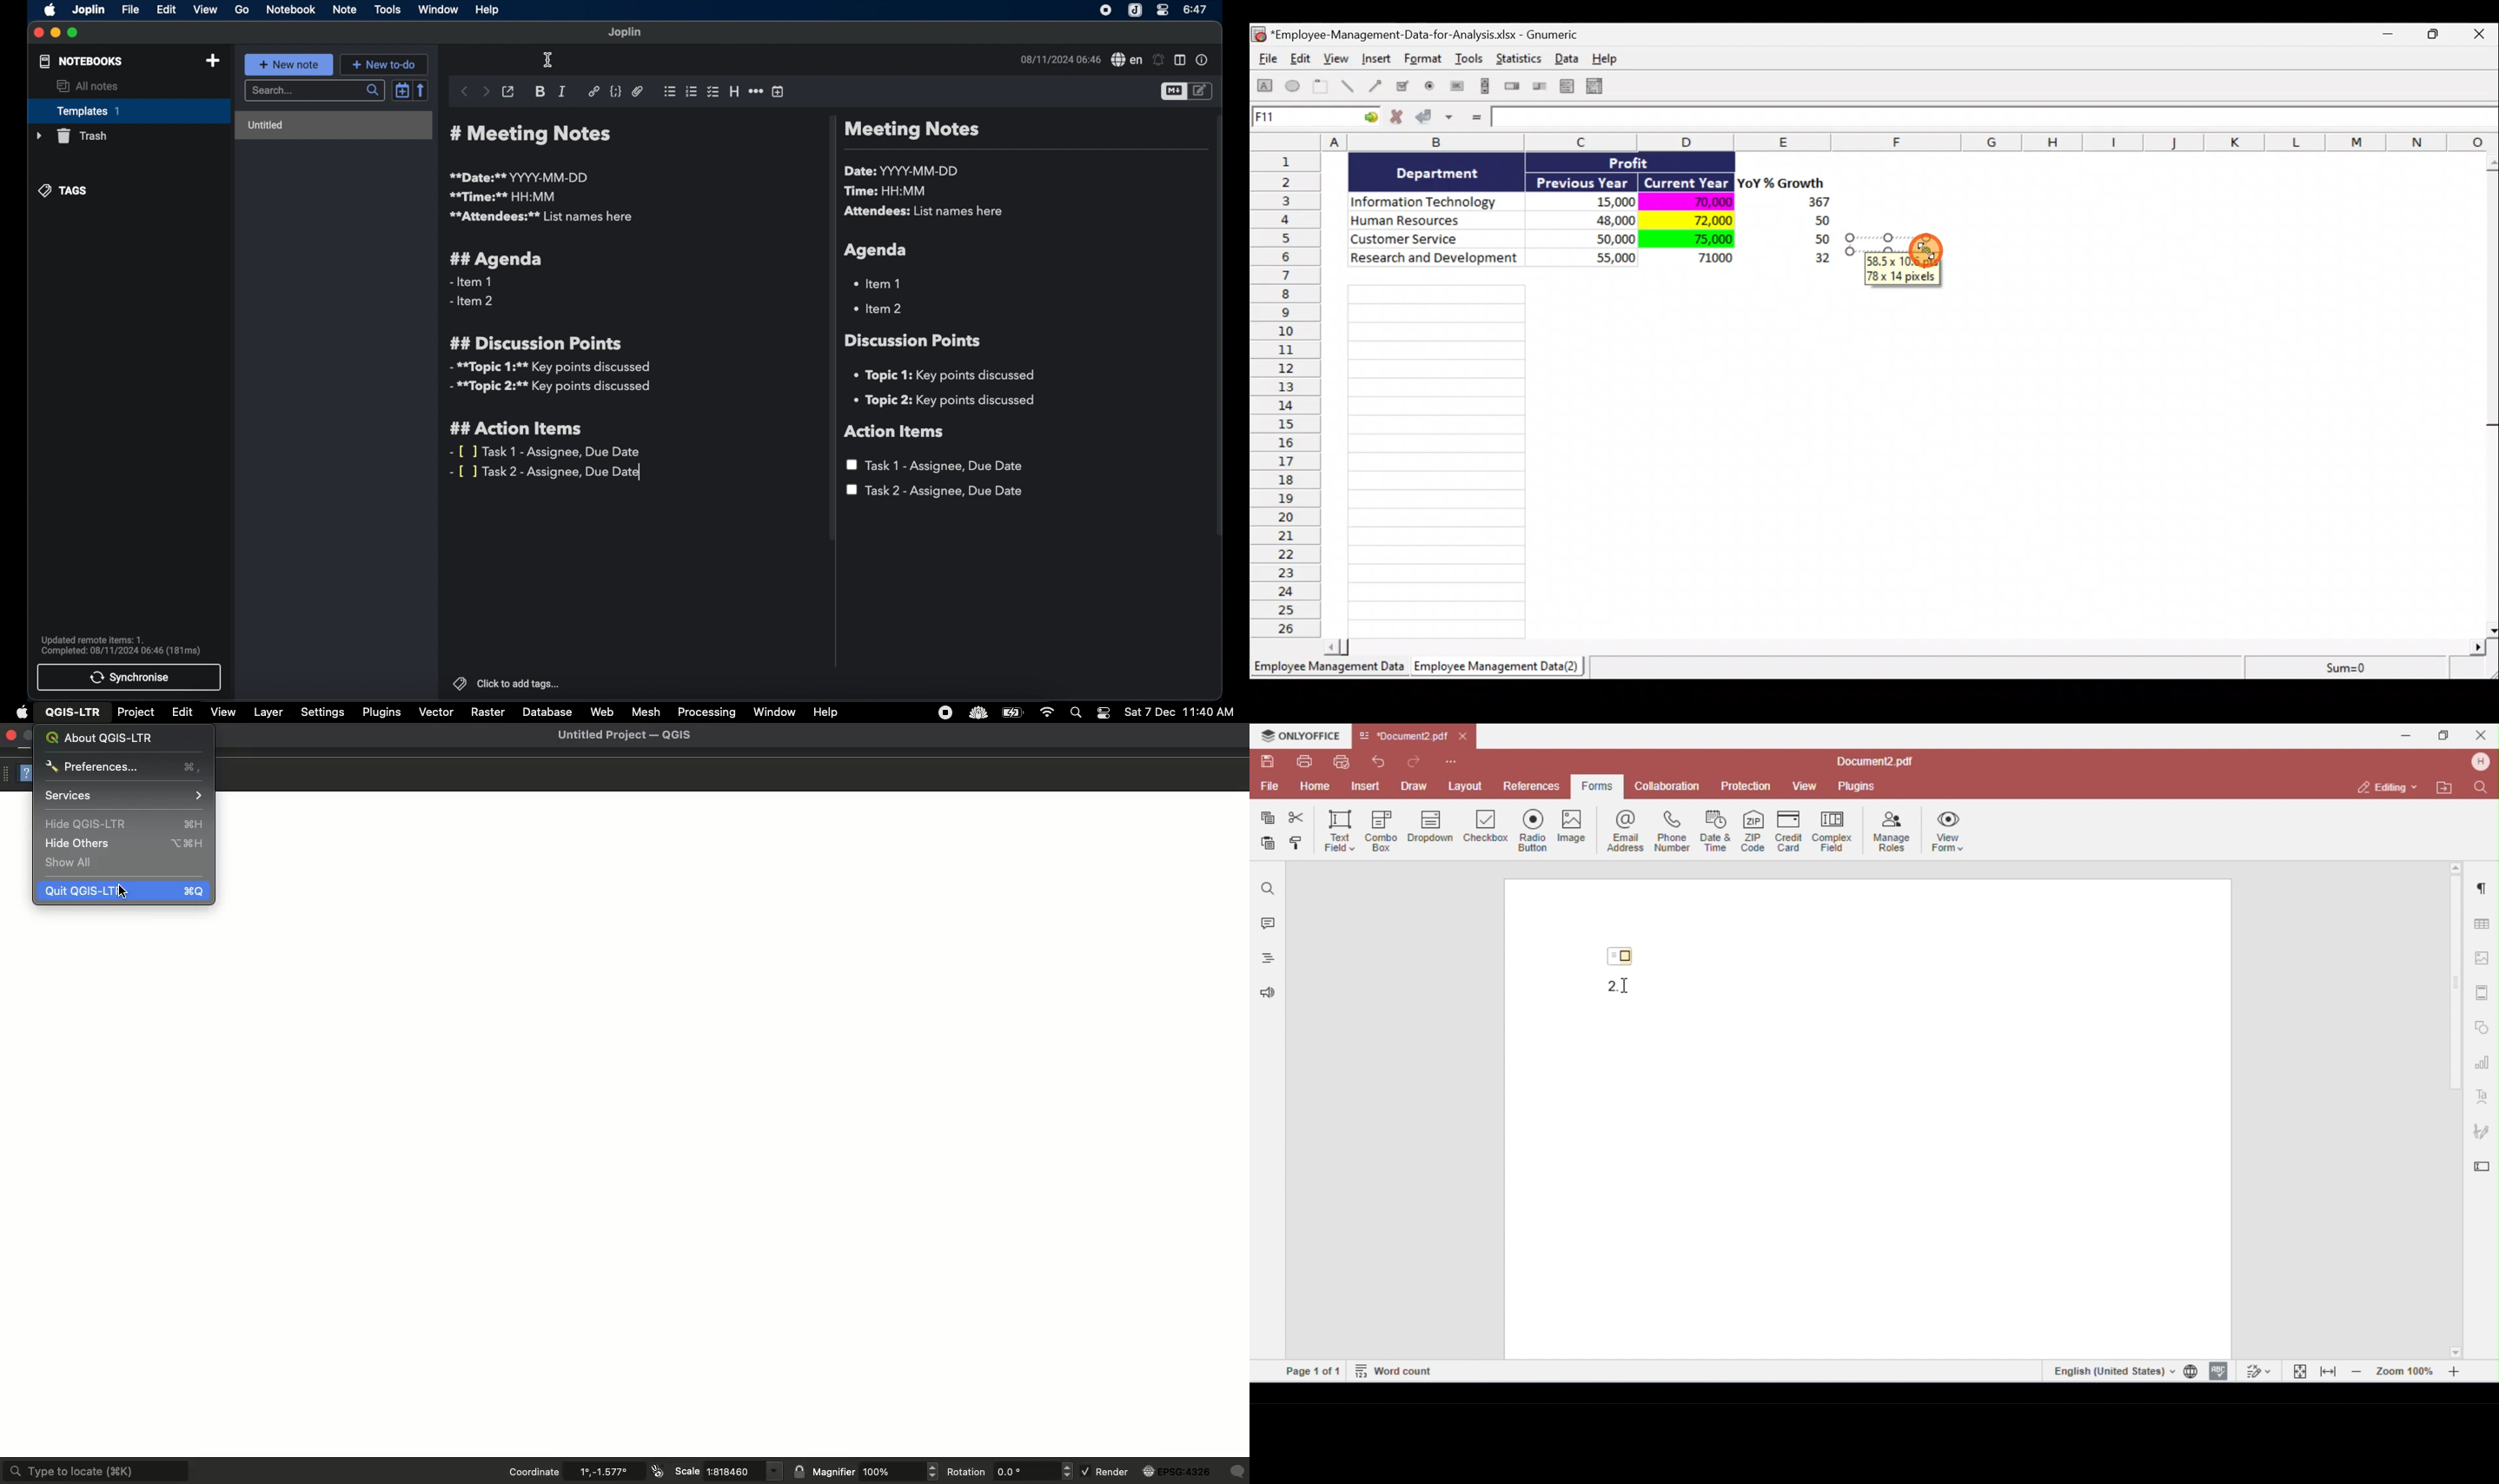 The height and width of the screenshot is (1484, 2520). What do you see at coordinates (122, 646) in the screenshot?
I see `updated remote item 1 completed 08/11/2024 06:46 (181ms)` at bounding box center [122, 646].